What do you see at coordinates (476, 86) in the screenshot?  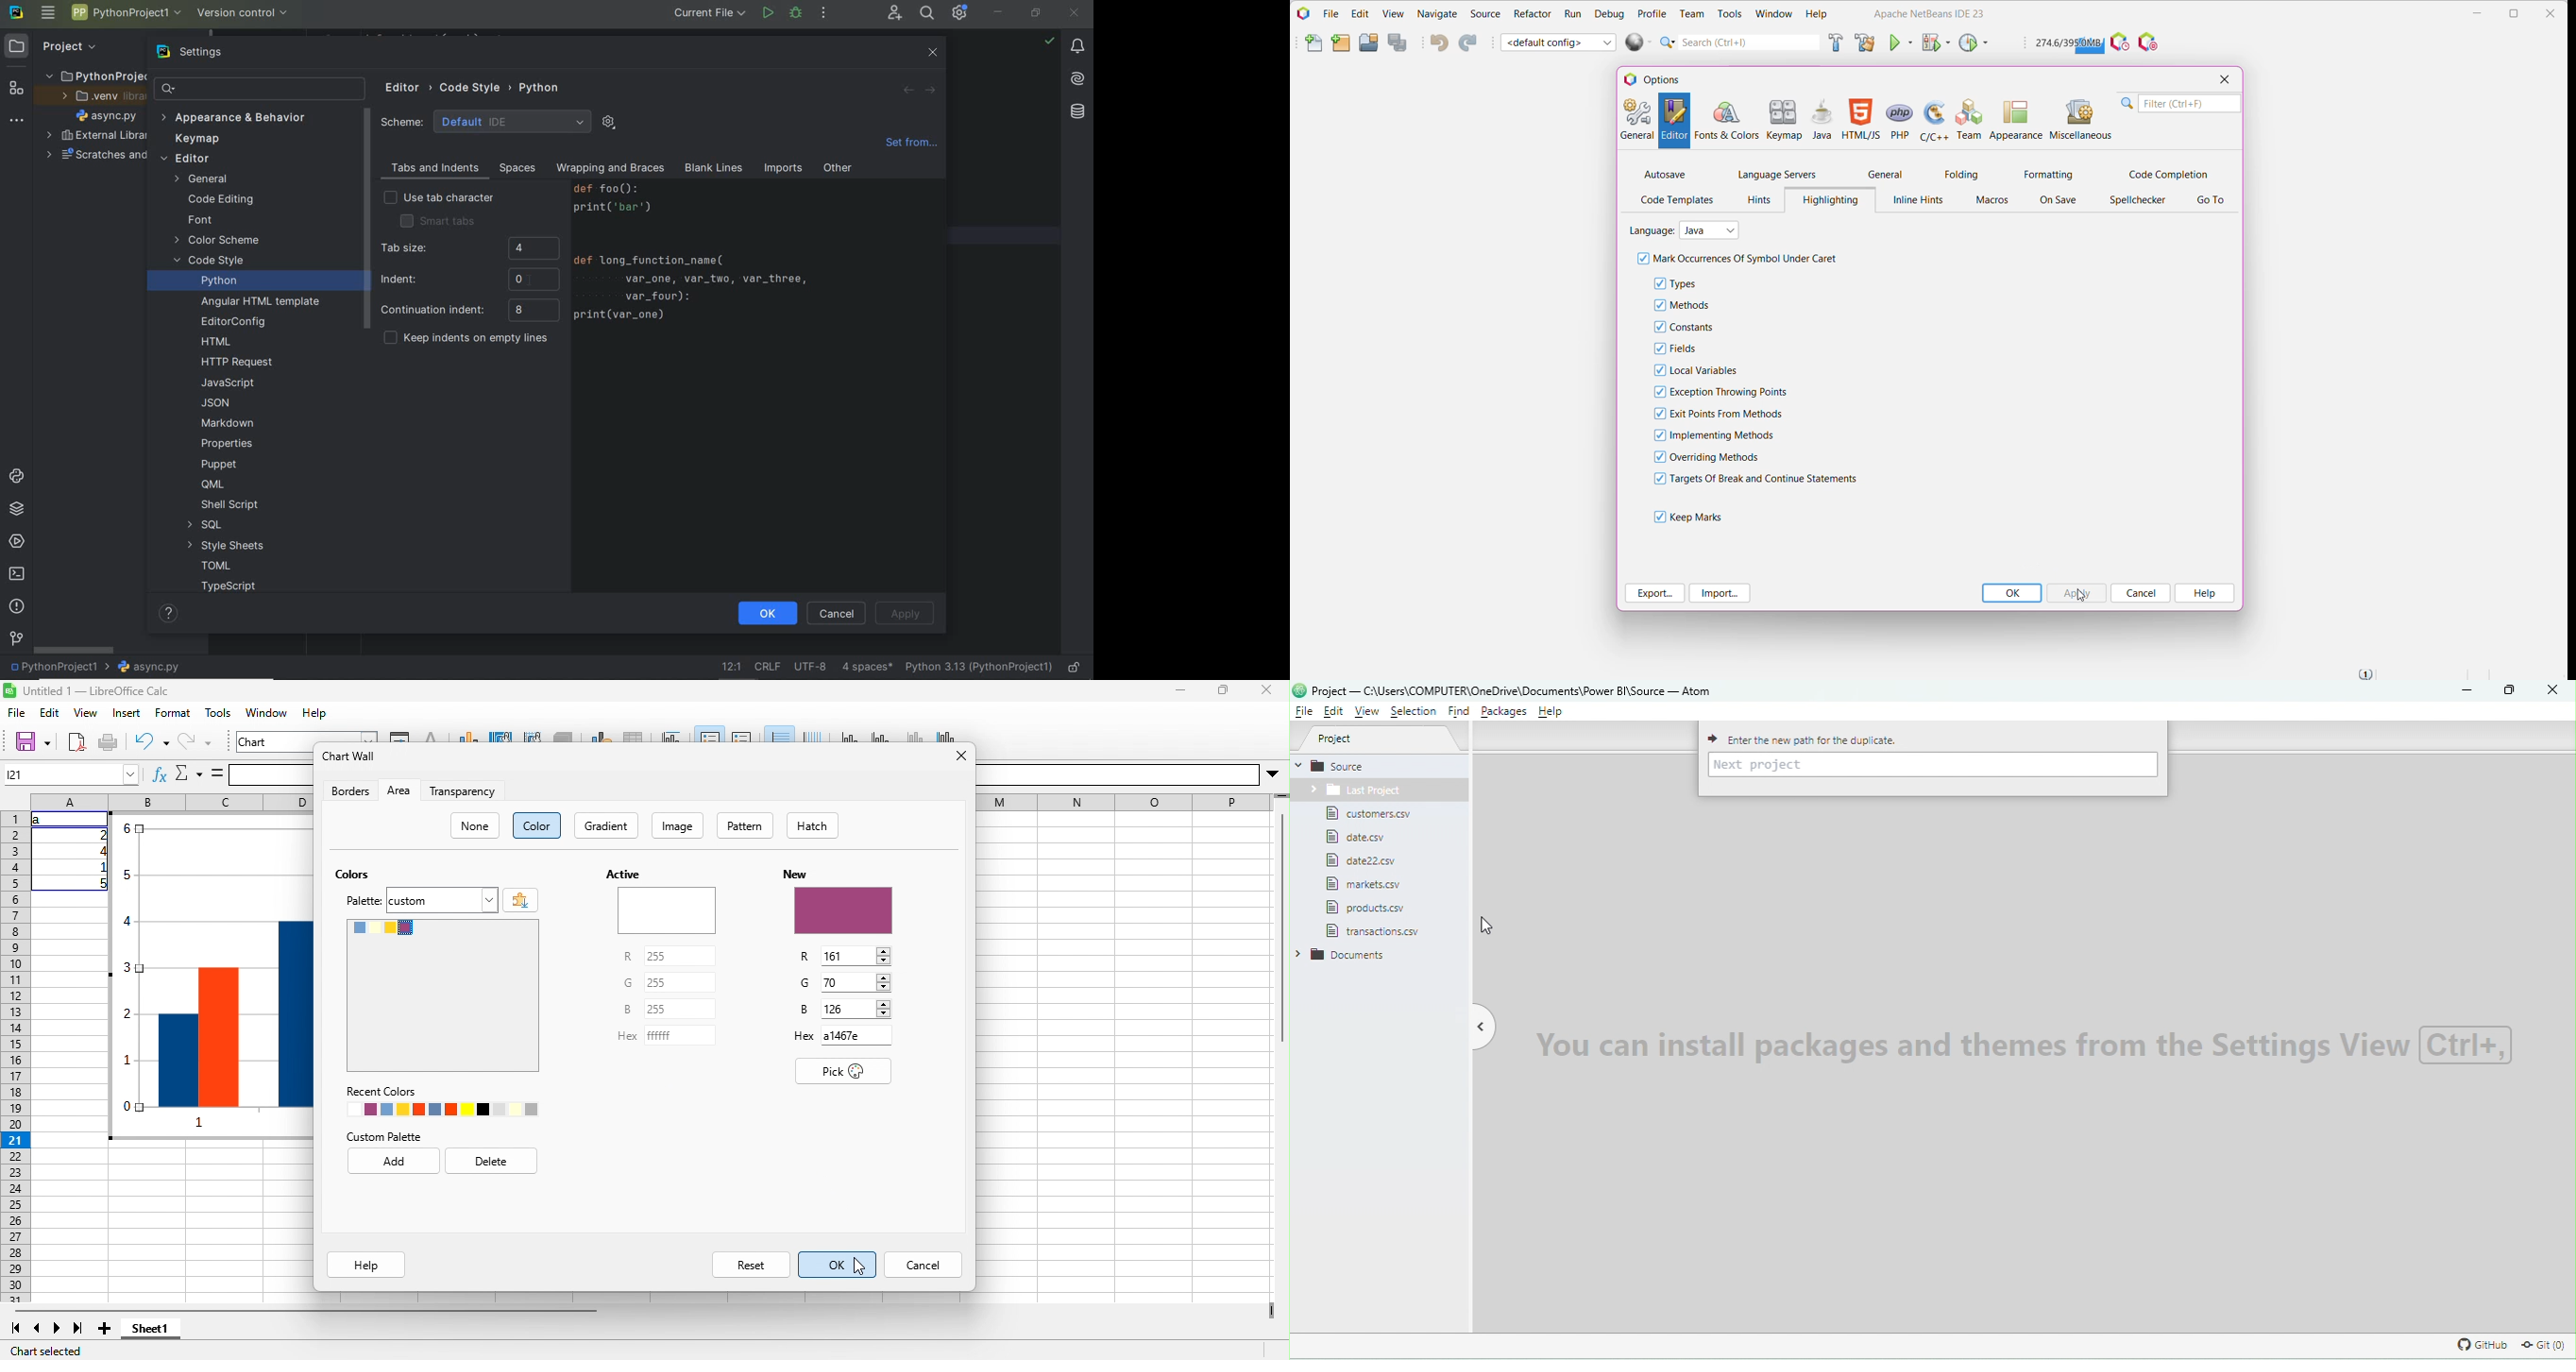 I see `CODE STYLE` at bounding box center [476, 86].